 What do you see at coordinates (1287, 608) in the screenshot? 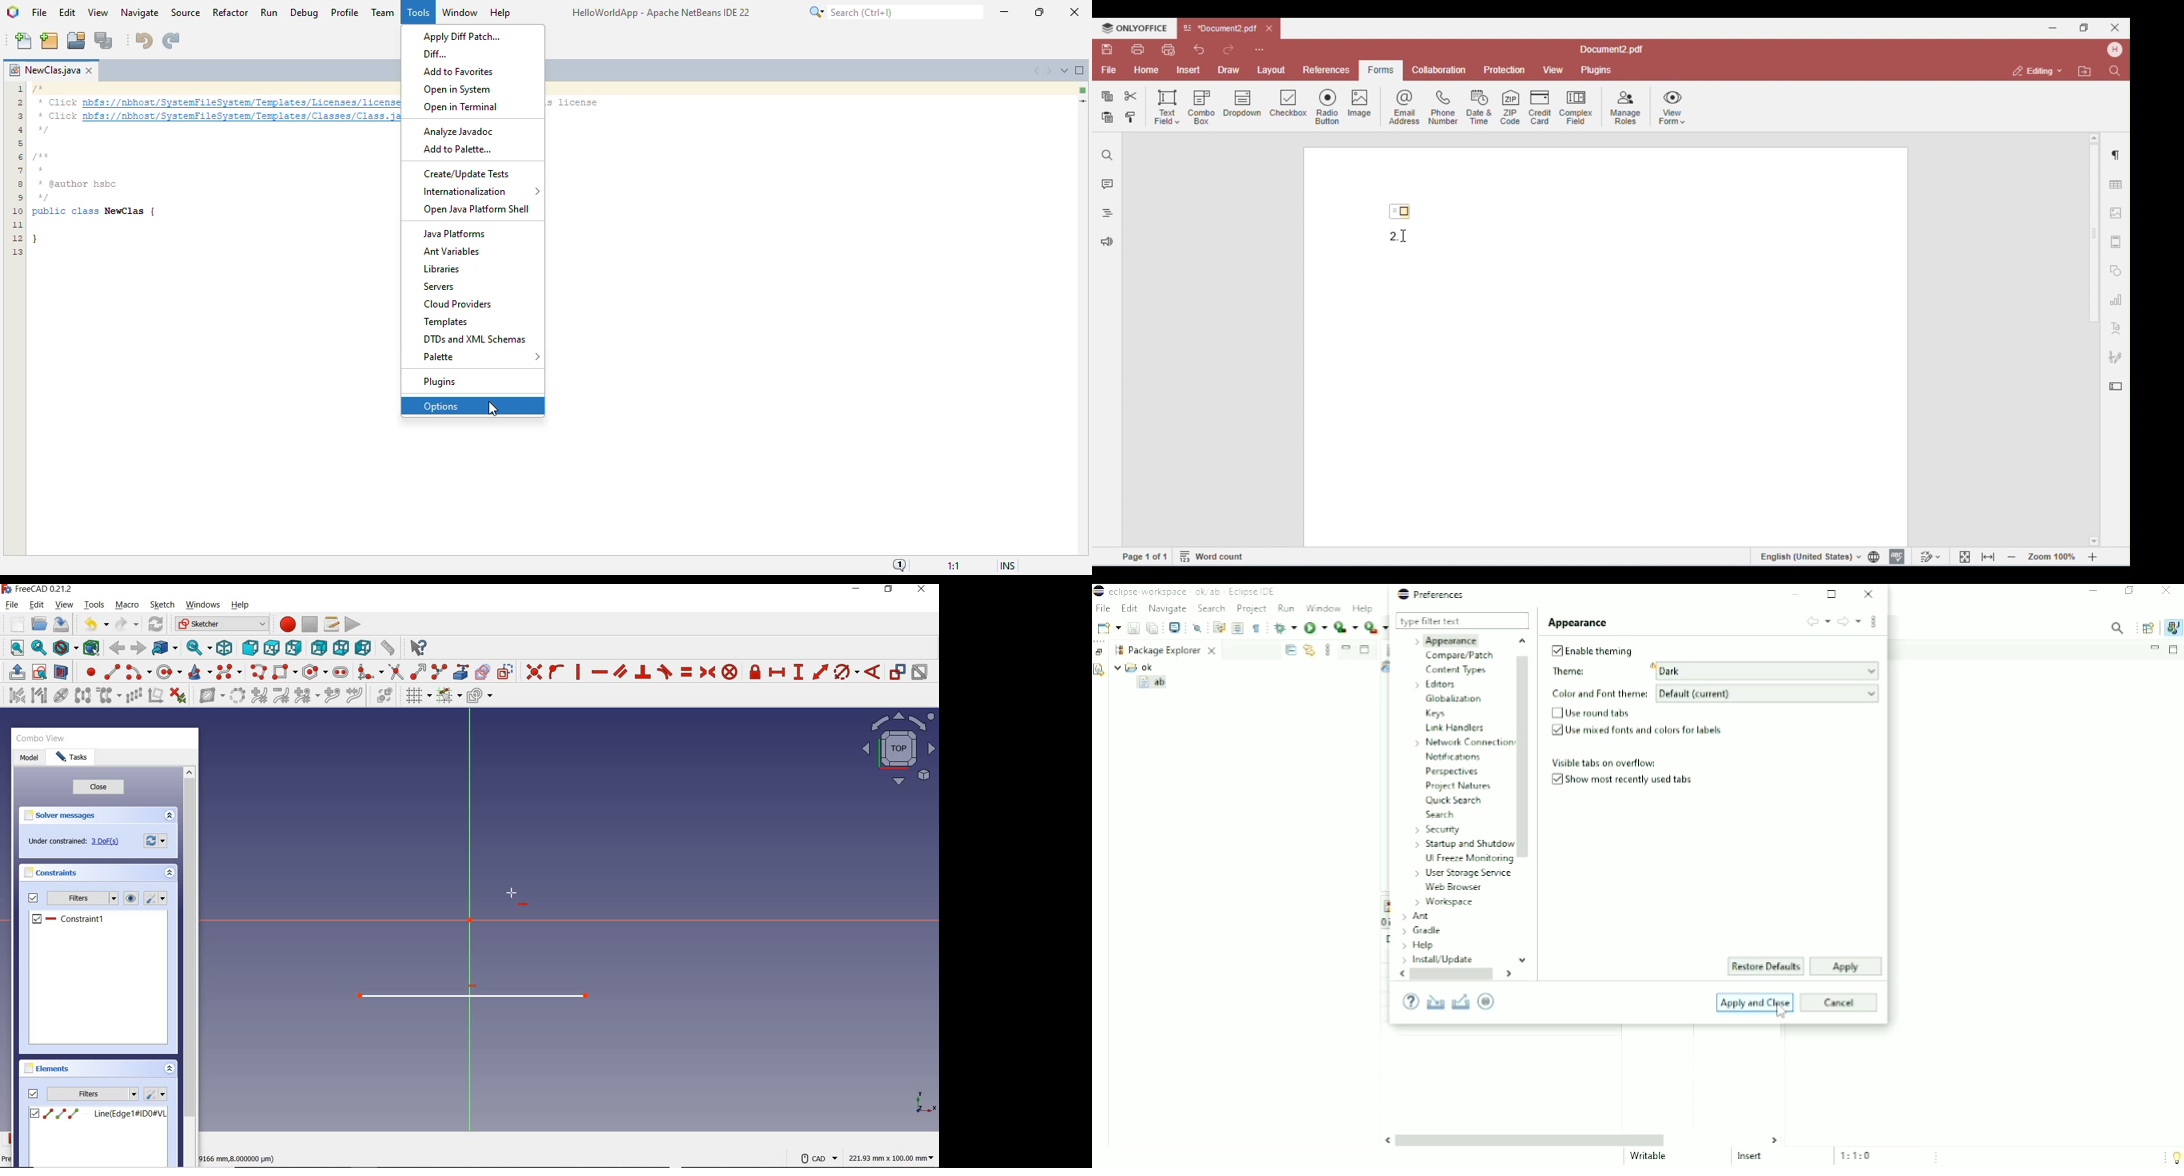
I see `Run` at bounding box center [1287, 608].